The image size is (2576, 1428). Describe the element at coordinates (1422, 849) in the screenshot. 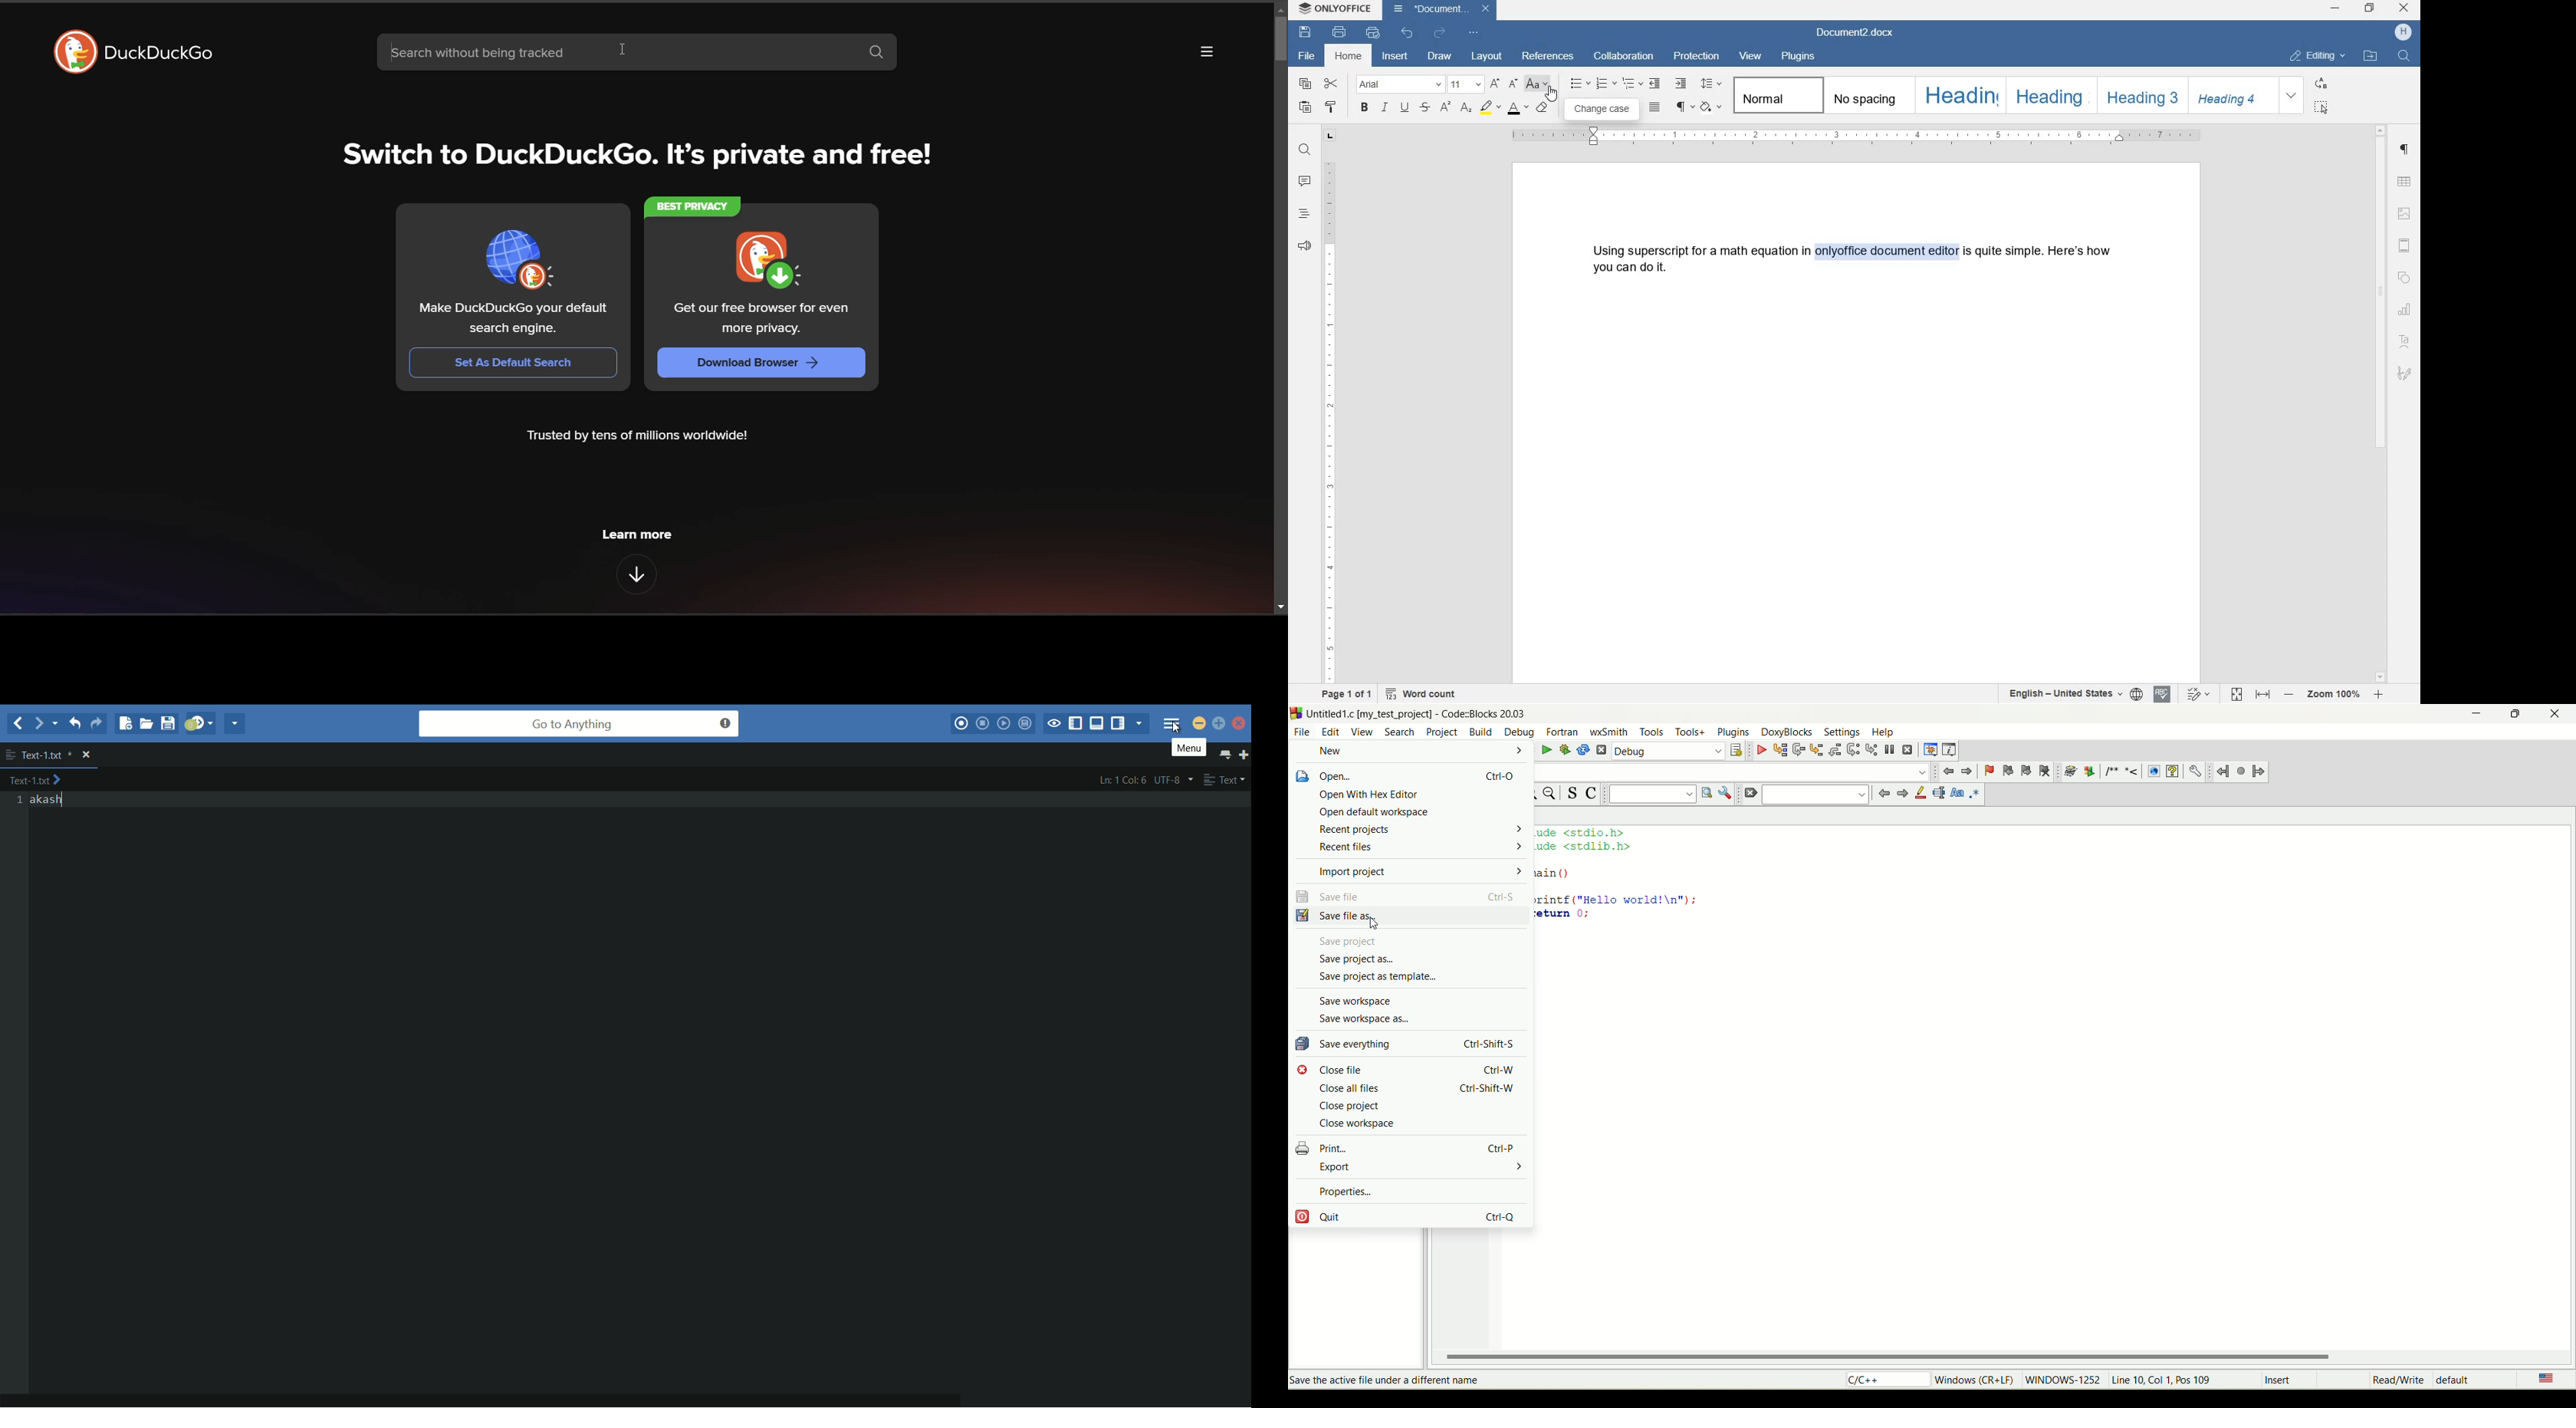

I see `recent files` at that location.